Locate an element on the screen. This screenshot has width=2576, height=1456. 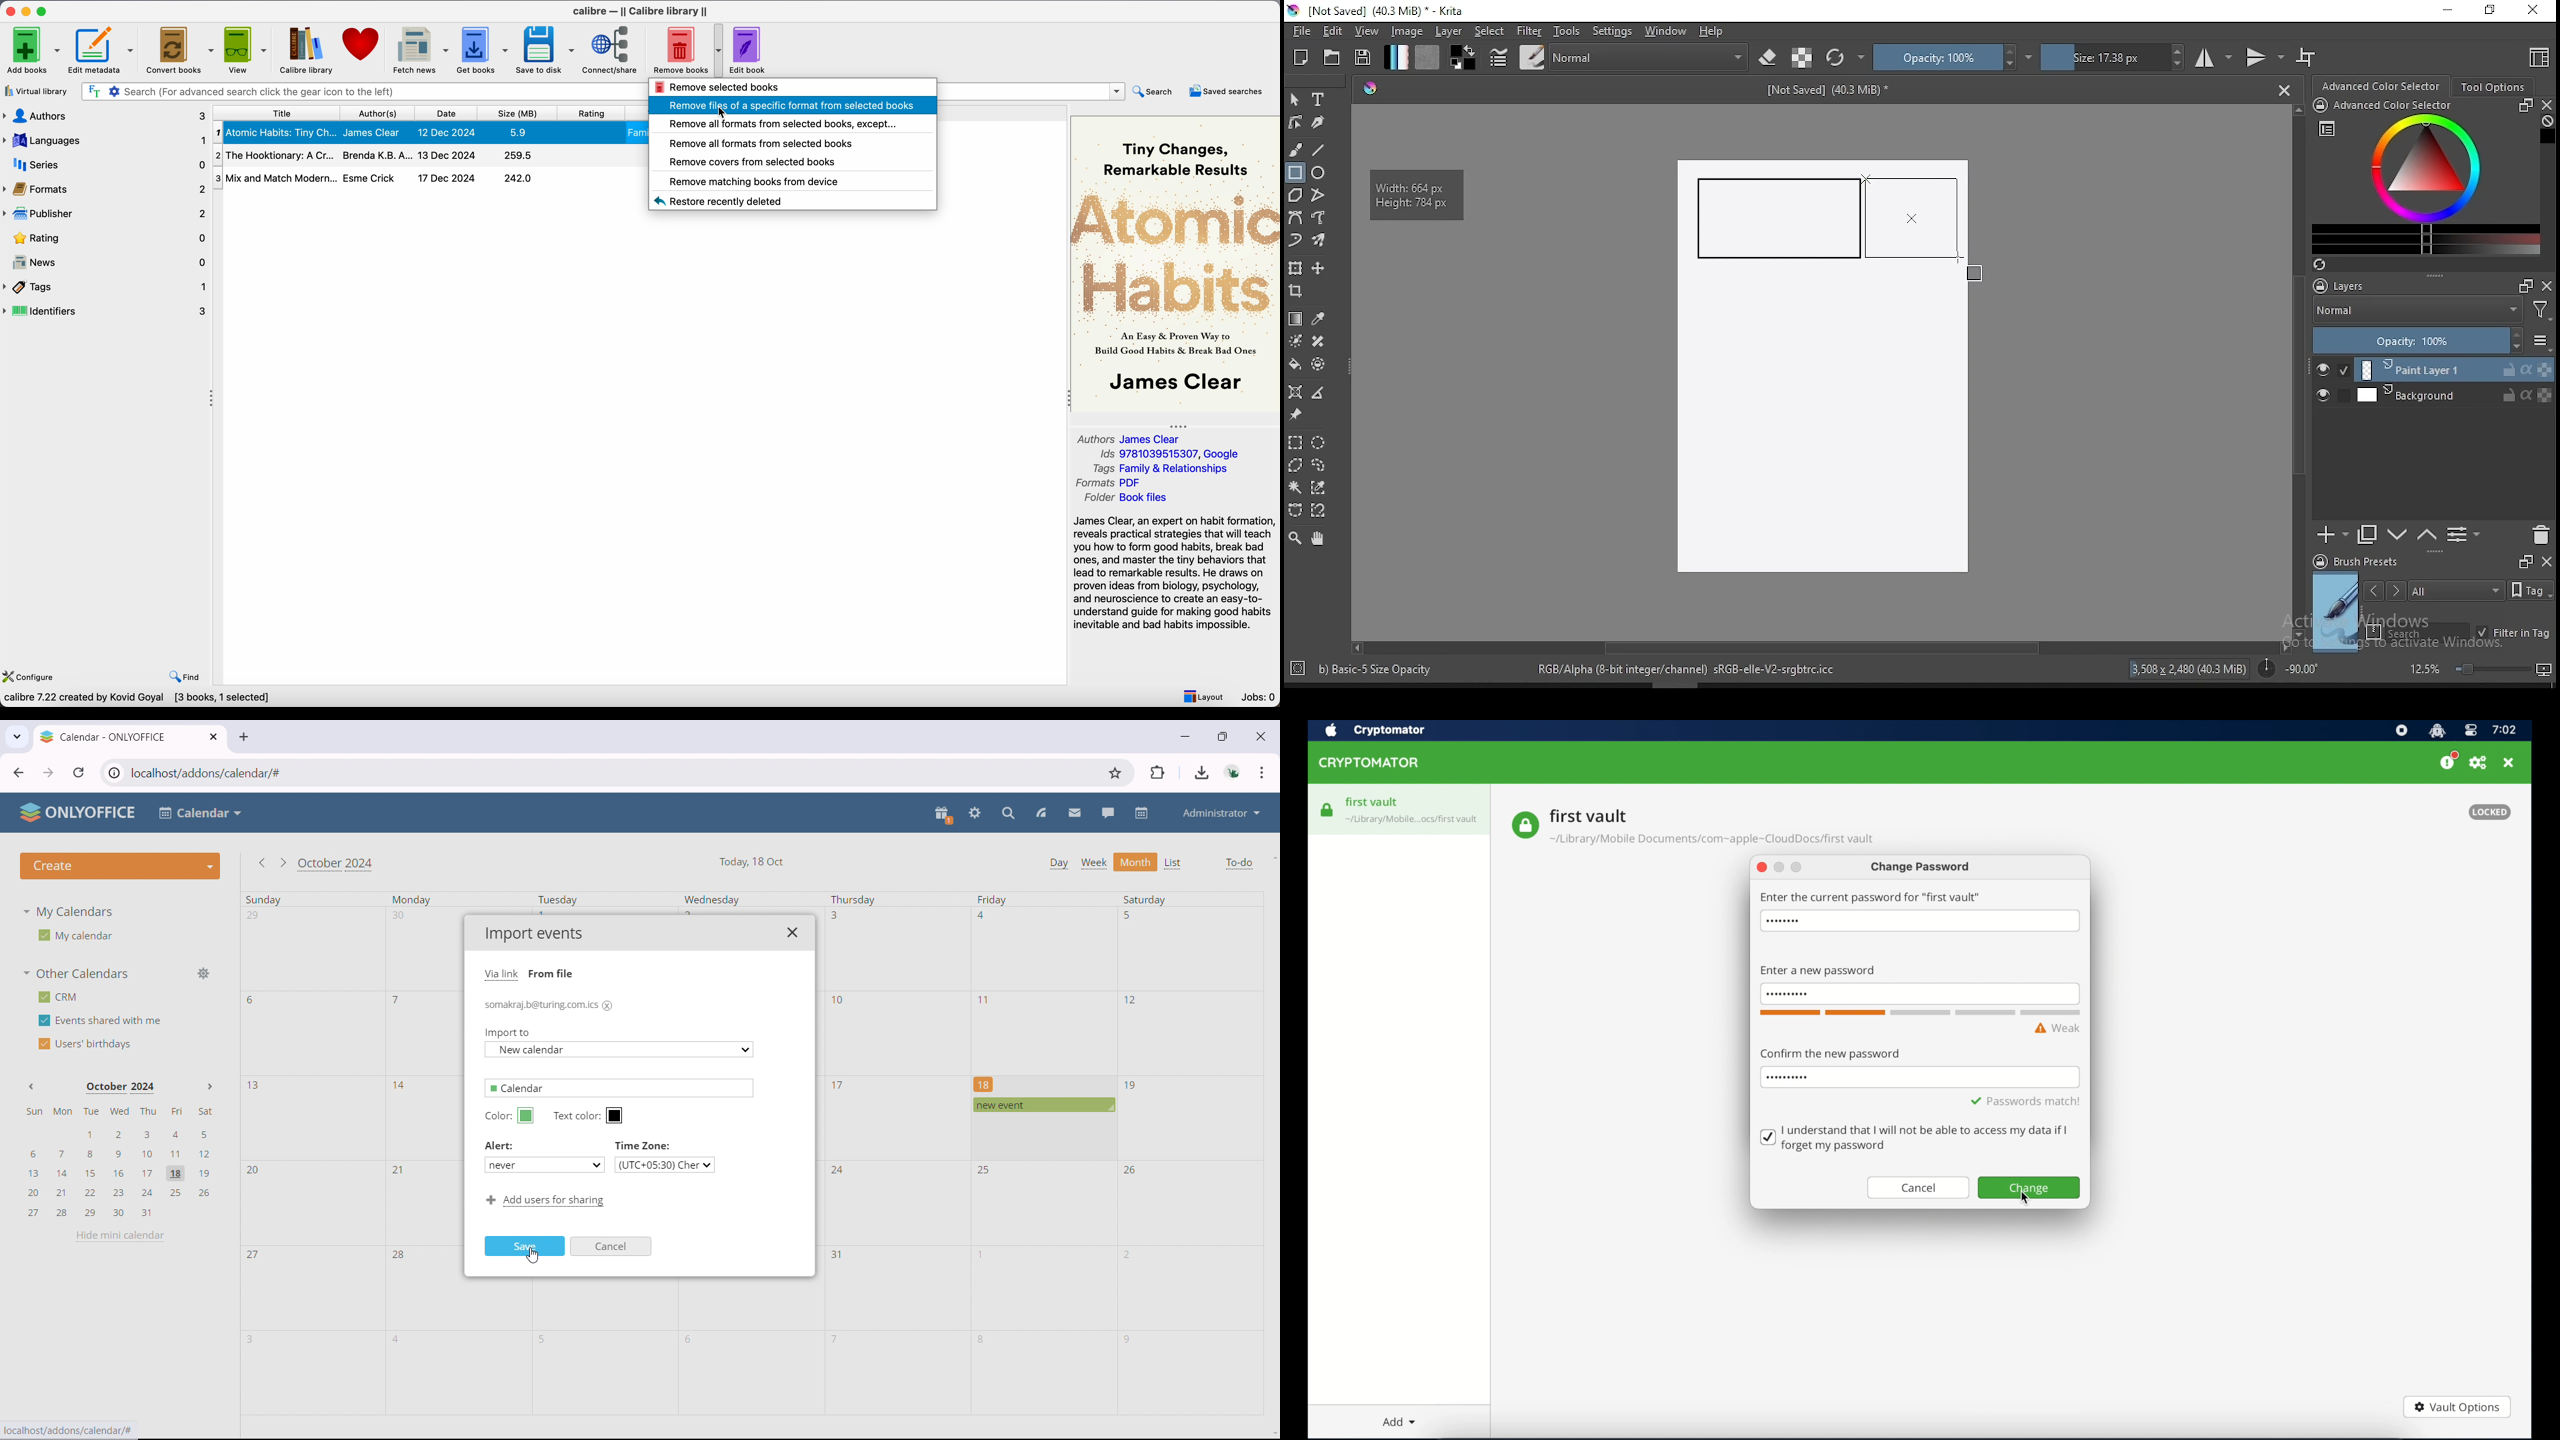
Ids 9781039515307, Google is located at coordinates (1166, 454).